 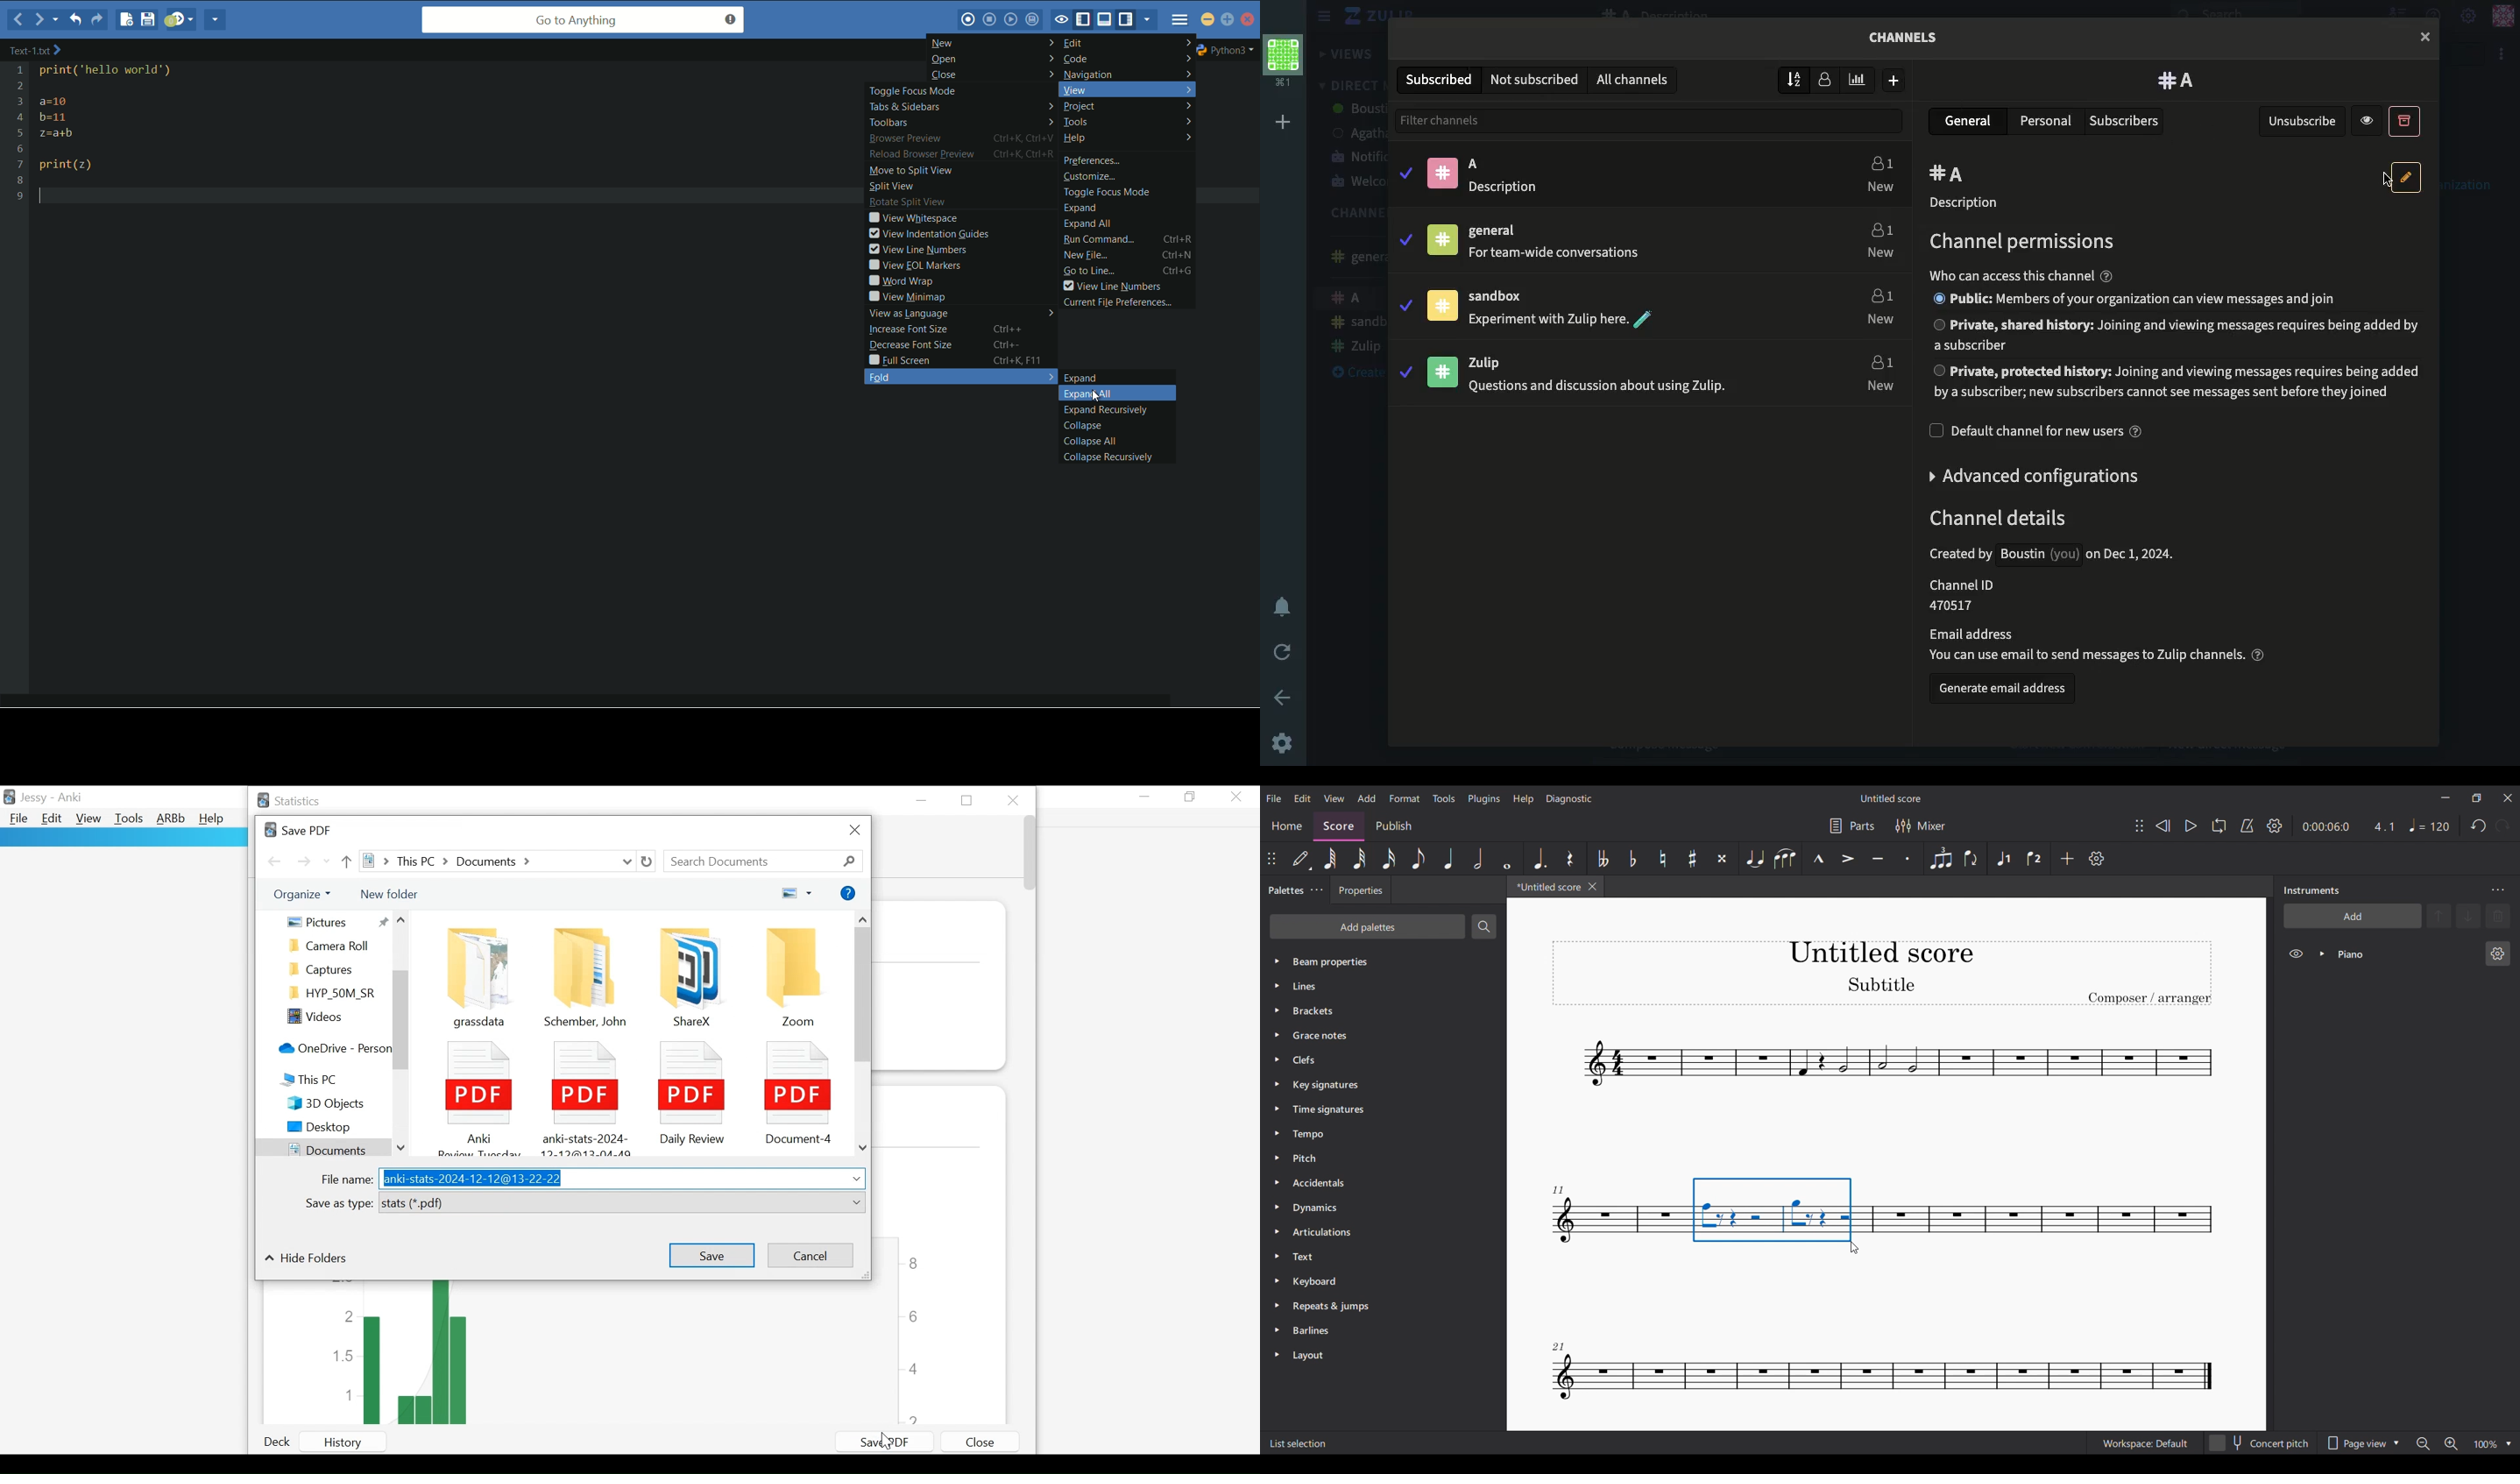 What do you see at coordinates (1348, 54) in the screenshot?
I see `Views` at bounding box center [1348, 54].